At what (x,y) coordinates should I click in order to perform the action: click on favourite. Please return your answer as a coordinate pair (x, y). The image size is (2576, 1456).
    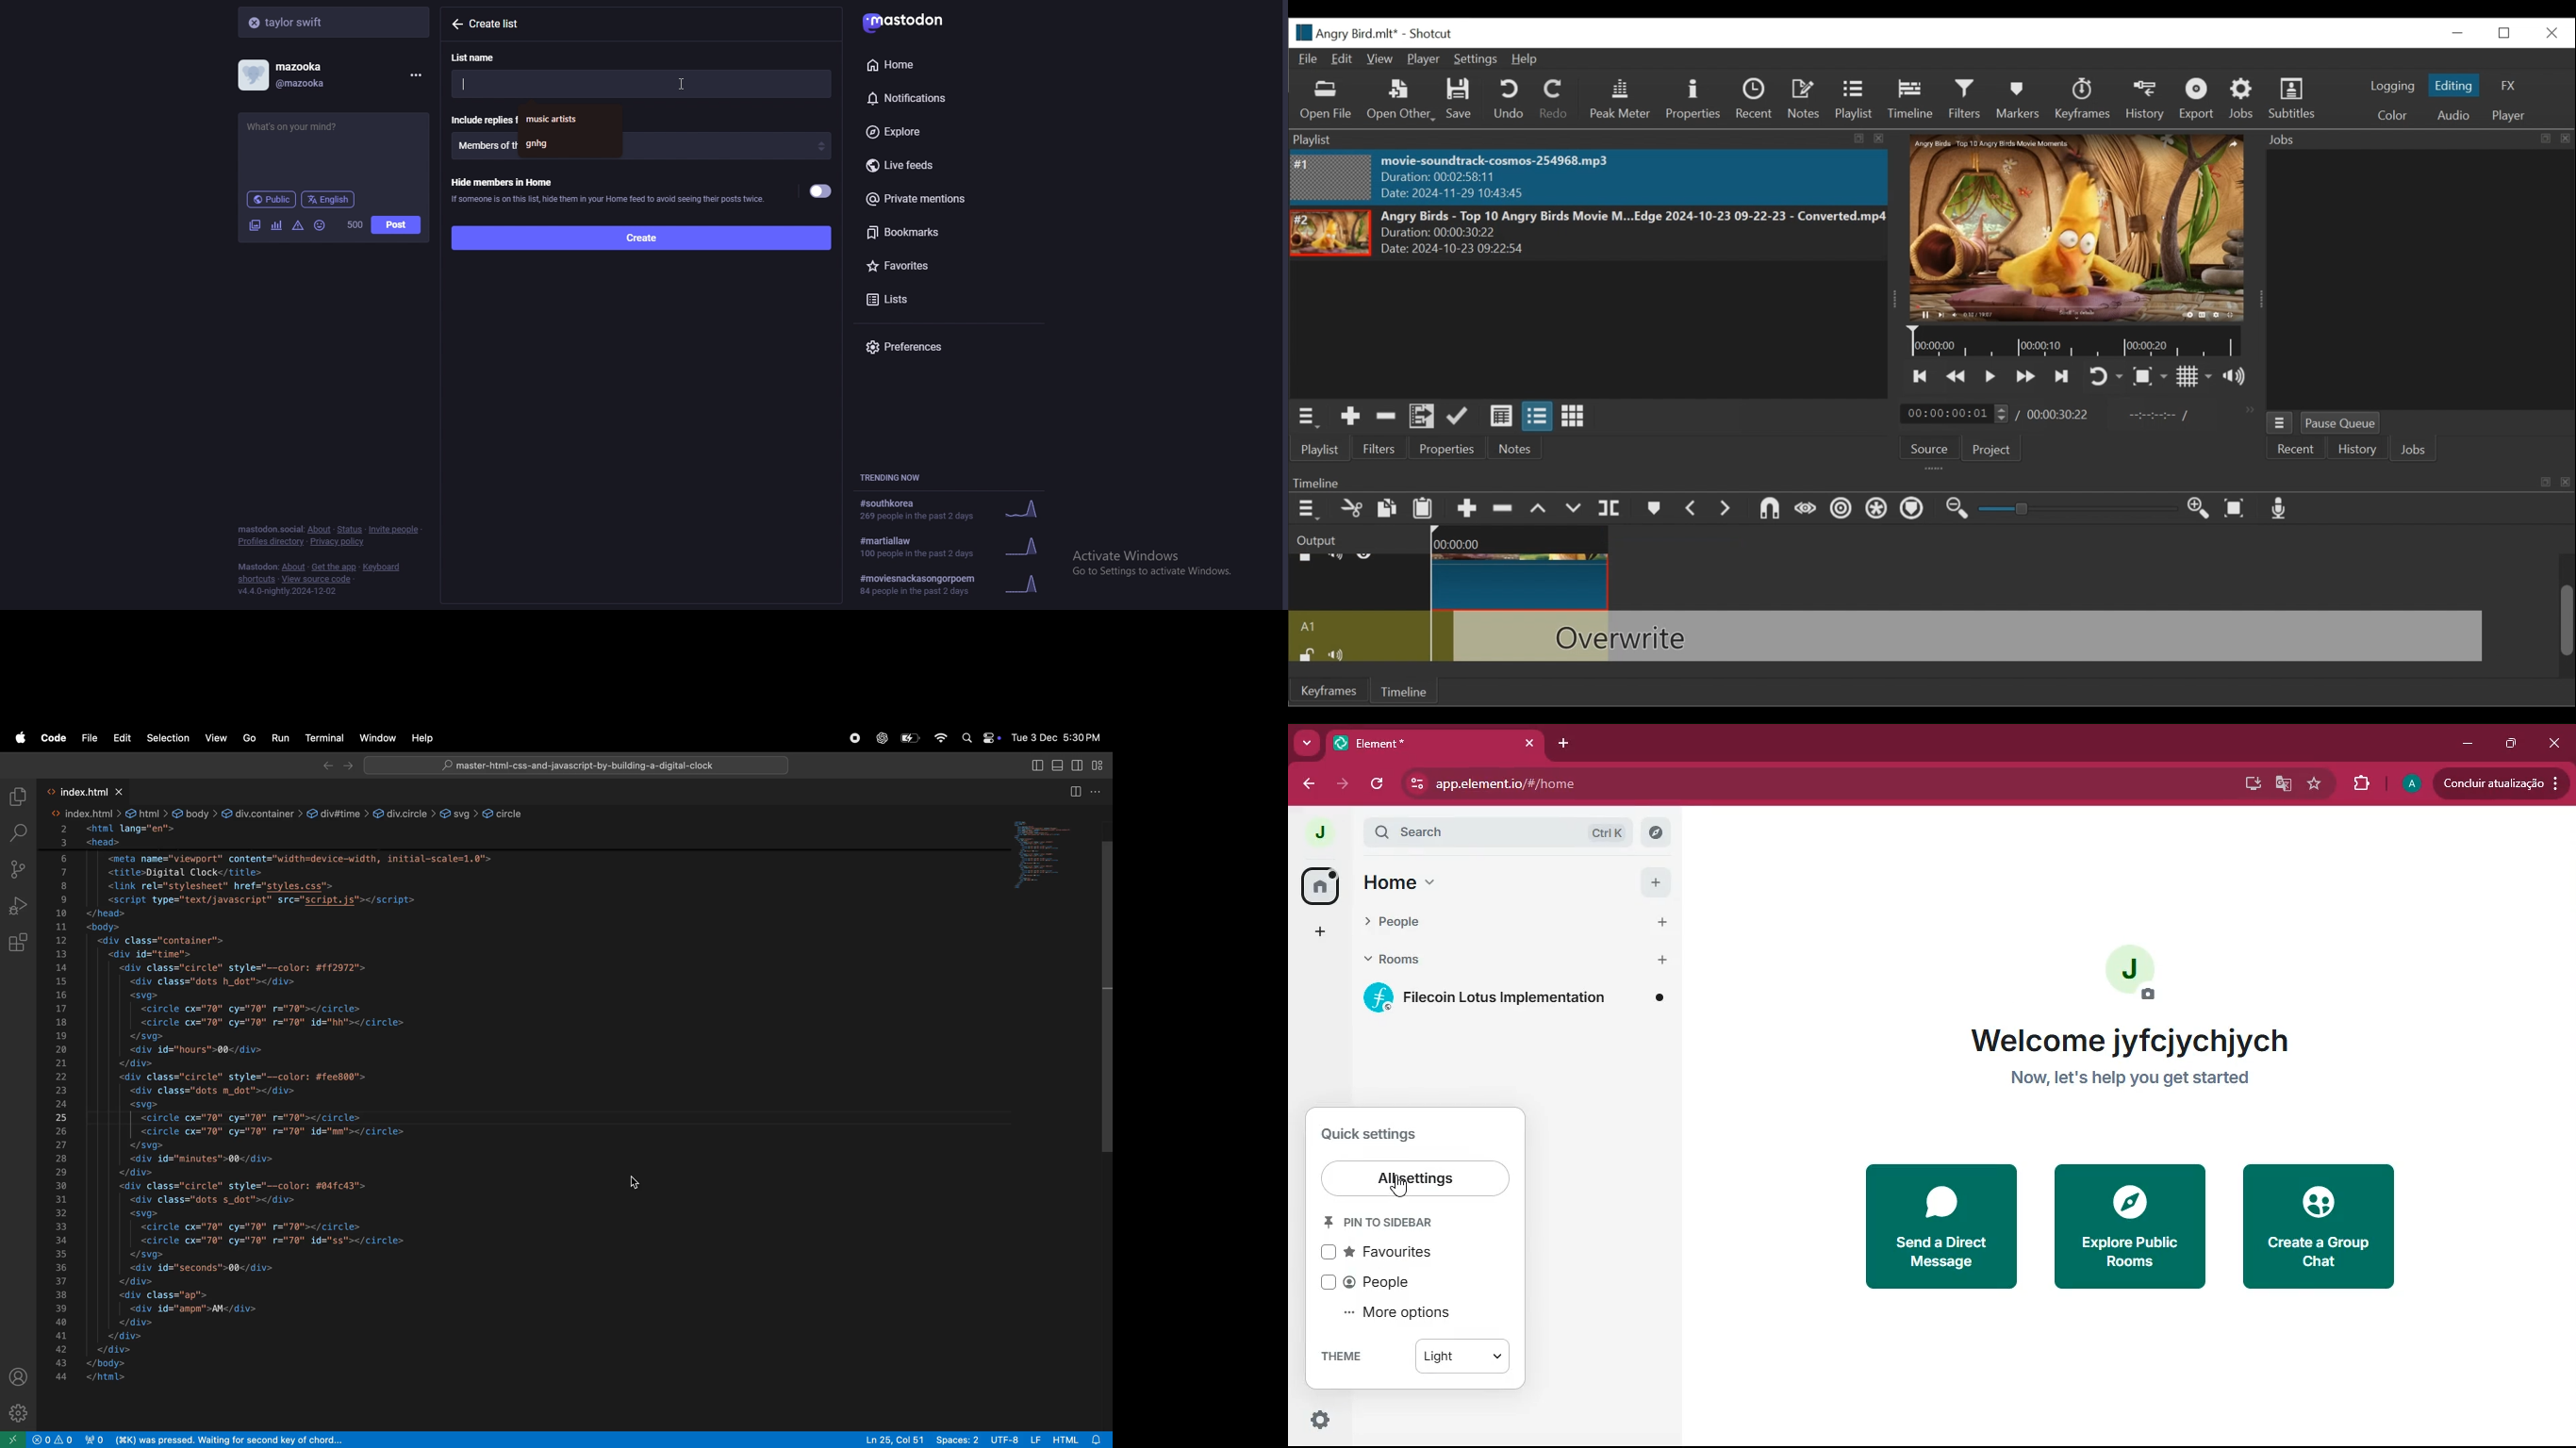
    Looking at the image, I should click on (2315, 784).